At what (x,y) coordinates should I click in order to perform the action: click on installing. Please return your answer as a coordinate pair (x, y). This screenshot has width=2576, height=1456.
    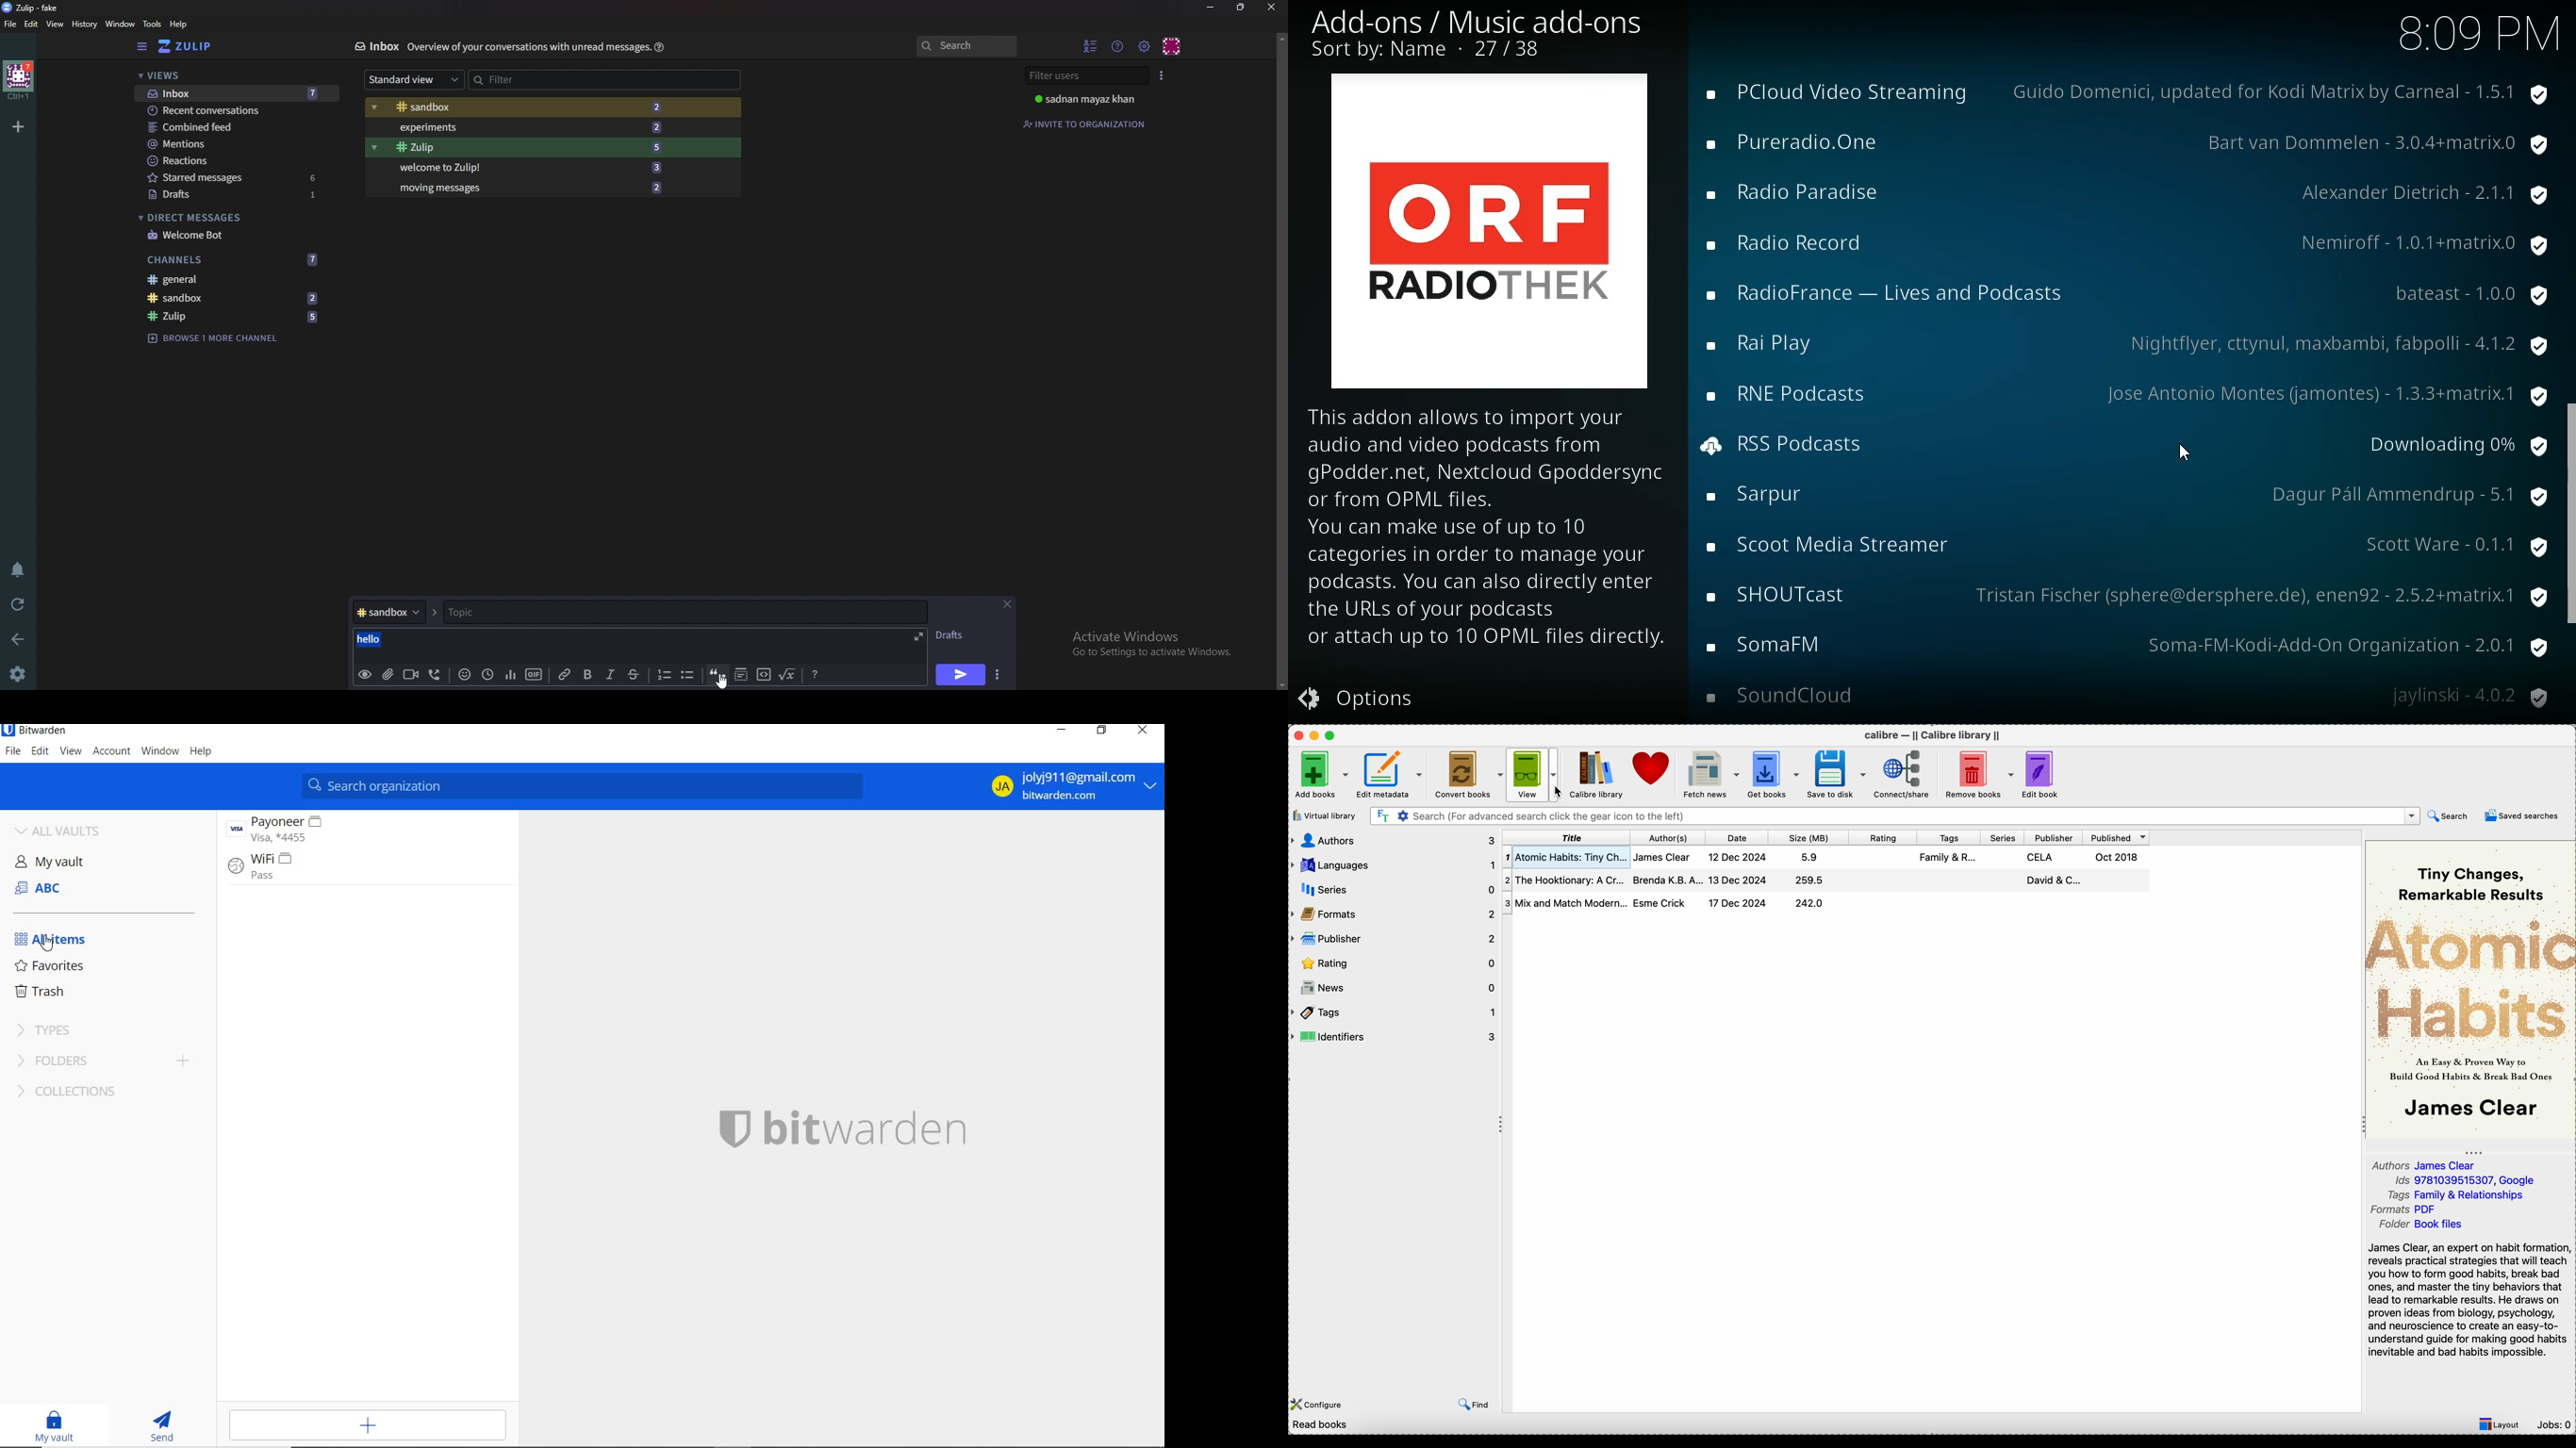
    Looking at the image, I should click on (2459, 446).